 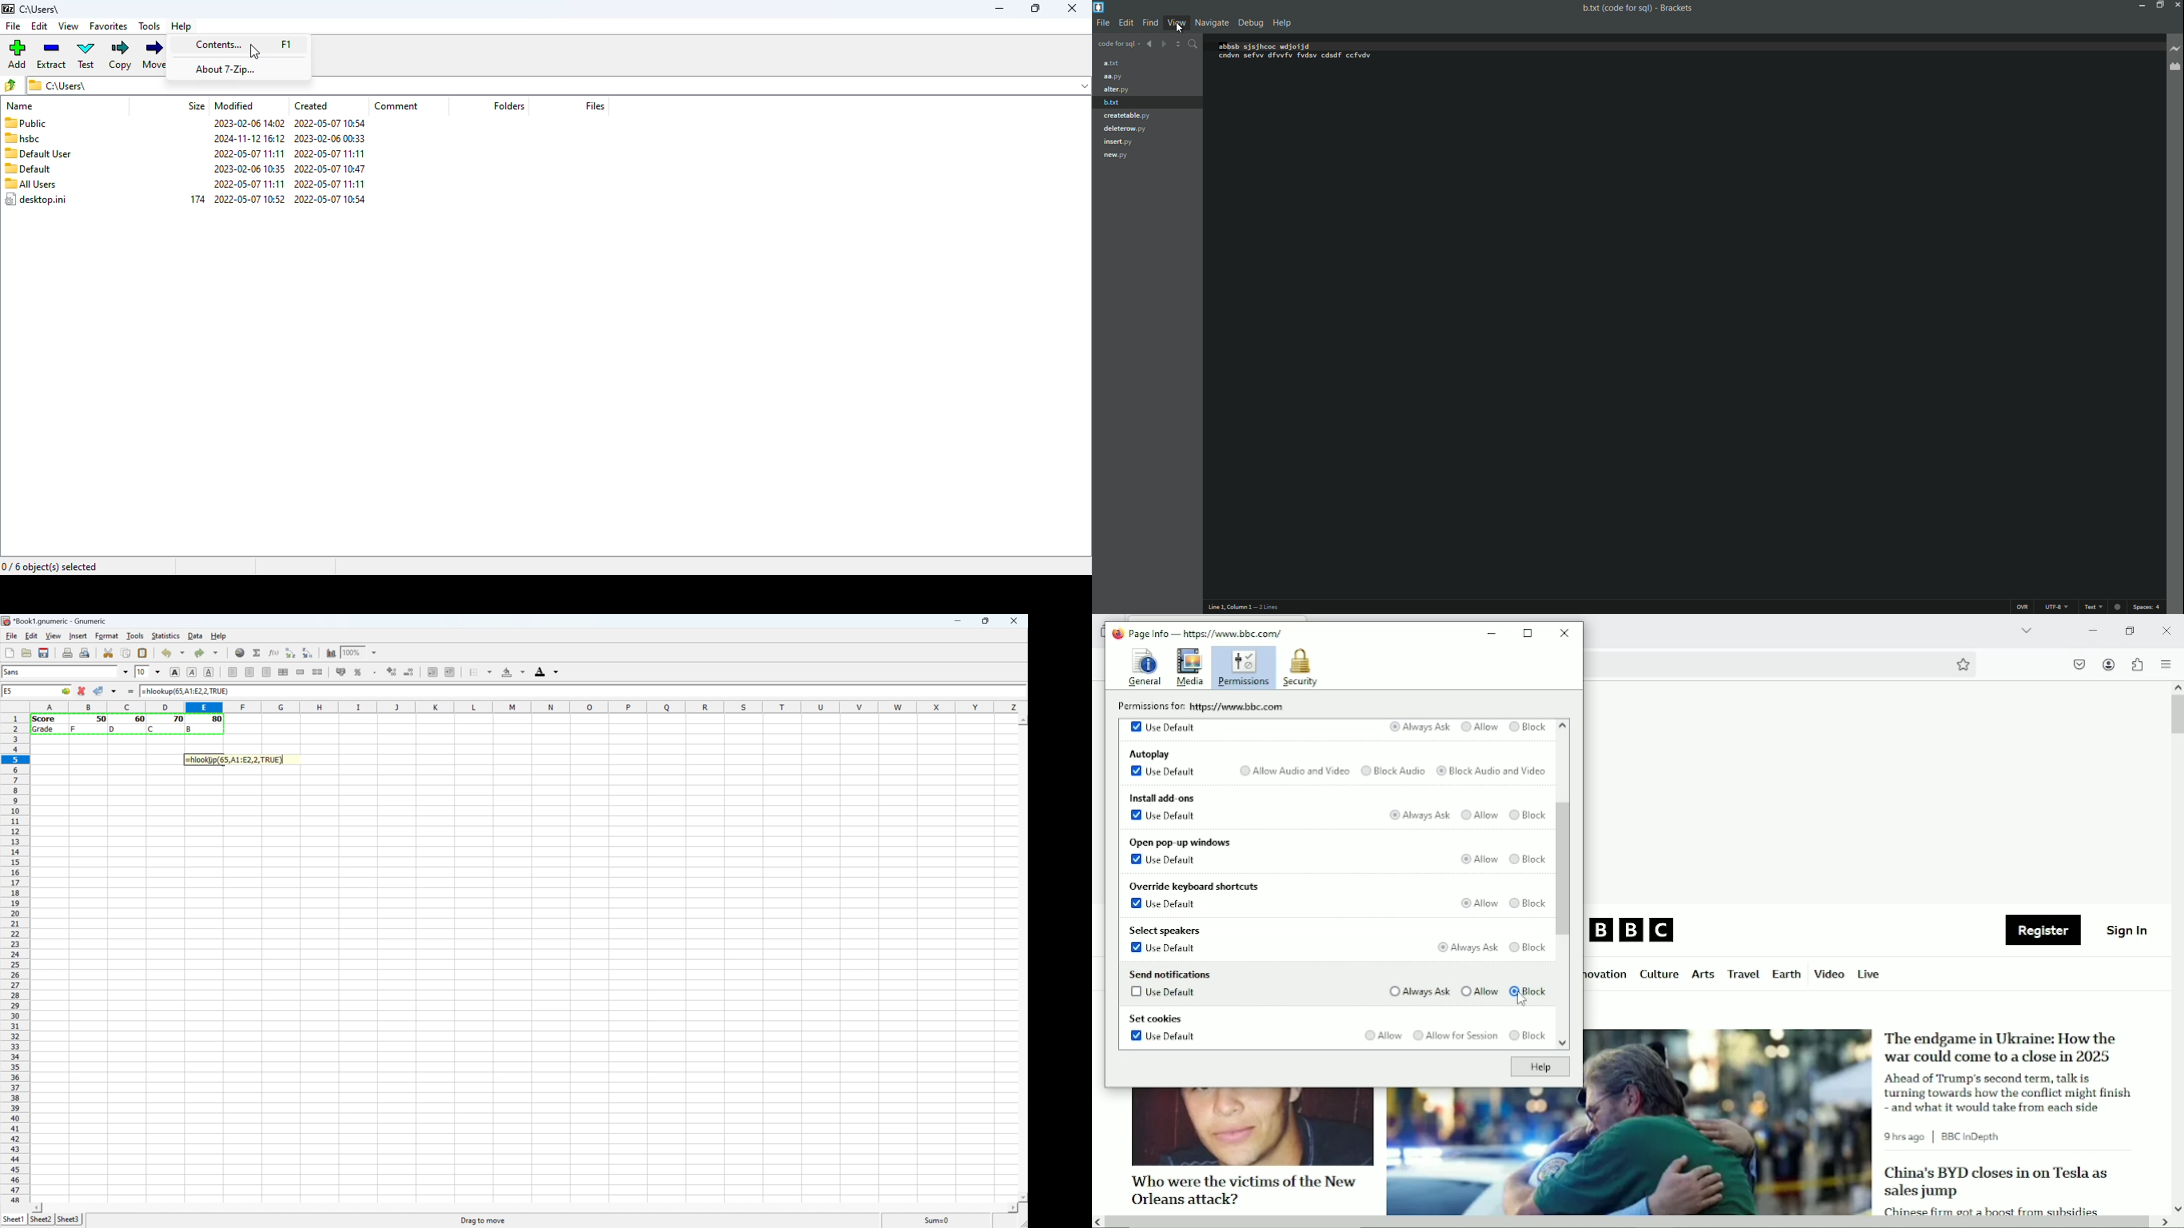 What do you see at coordinates (39, 26) in the screenshot?
I see `edit` at bounding box center [39, 26].